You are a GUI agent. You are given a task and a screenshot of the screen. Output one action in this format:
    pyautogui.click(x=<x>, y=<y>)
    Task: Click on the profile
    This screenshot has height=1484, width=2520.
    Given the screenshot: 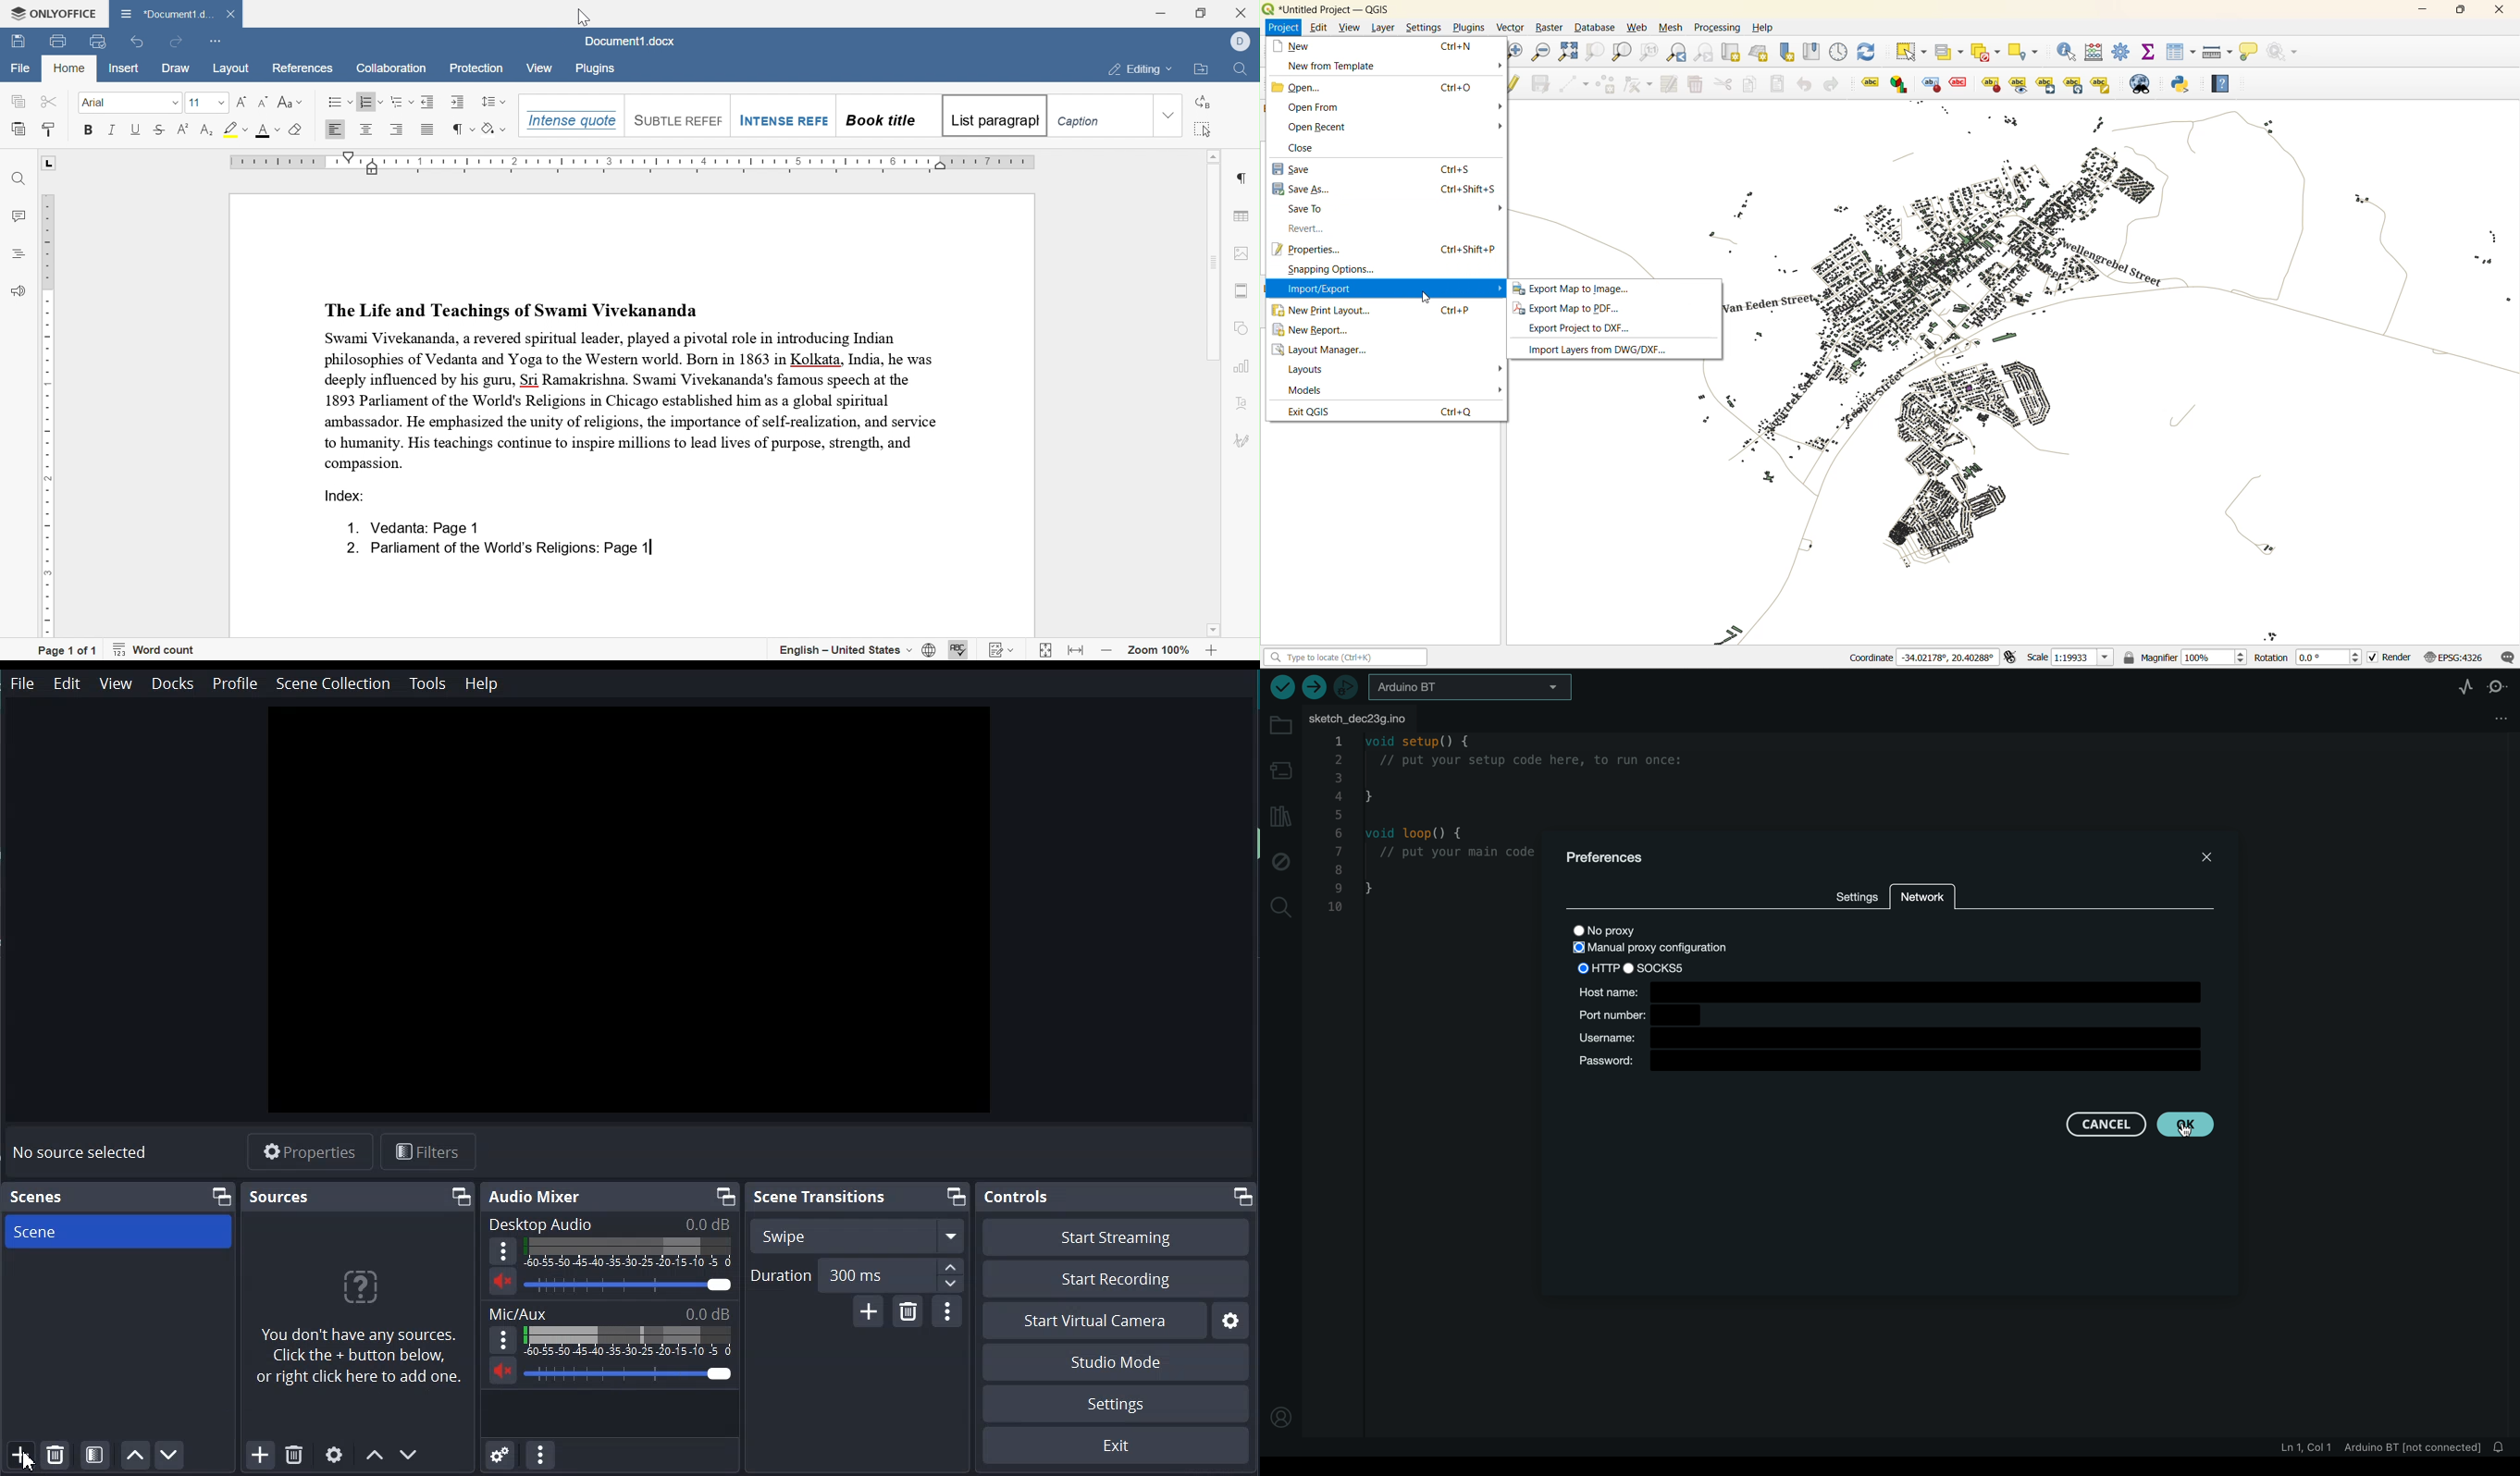 What is the action you would take?
    pyautogui.click(x=1283, y=1413)
    